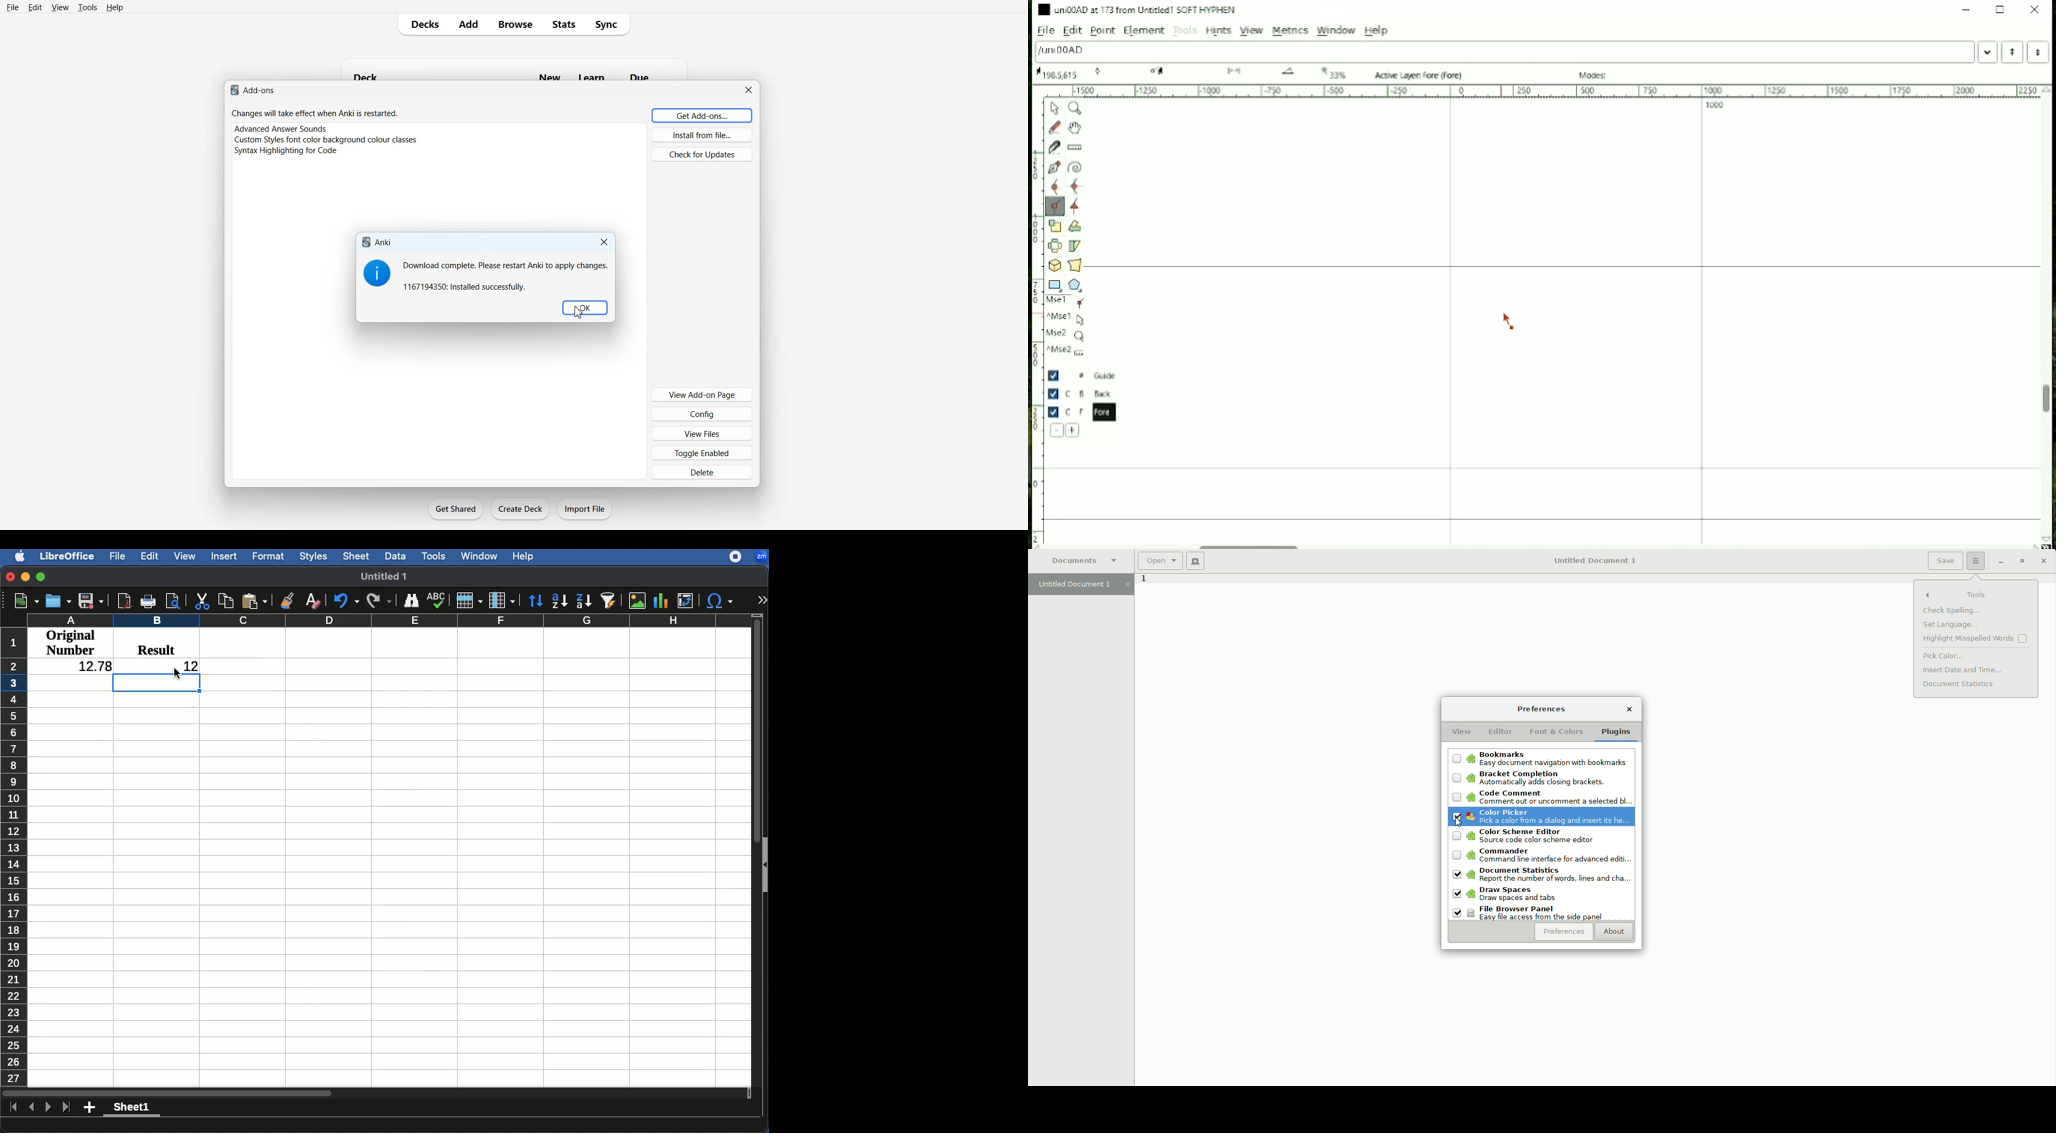 This screenshot has width=2072, height=1148. I want to click on Pointer, so click(1056, 108).